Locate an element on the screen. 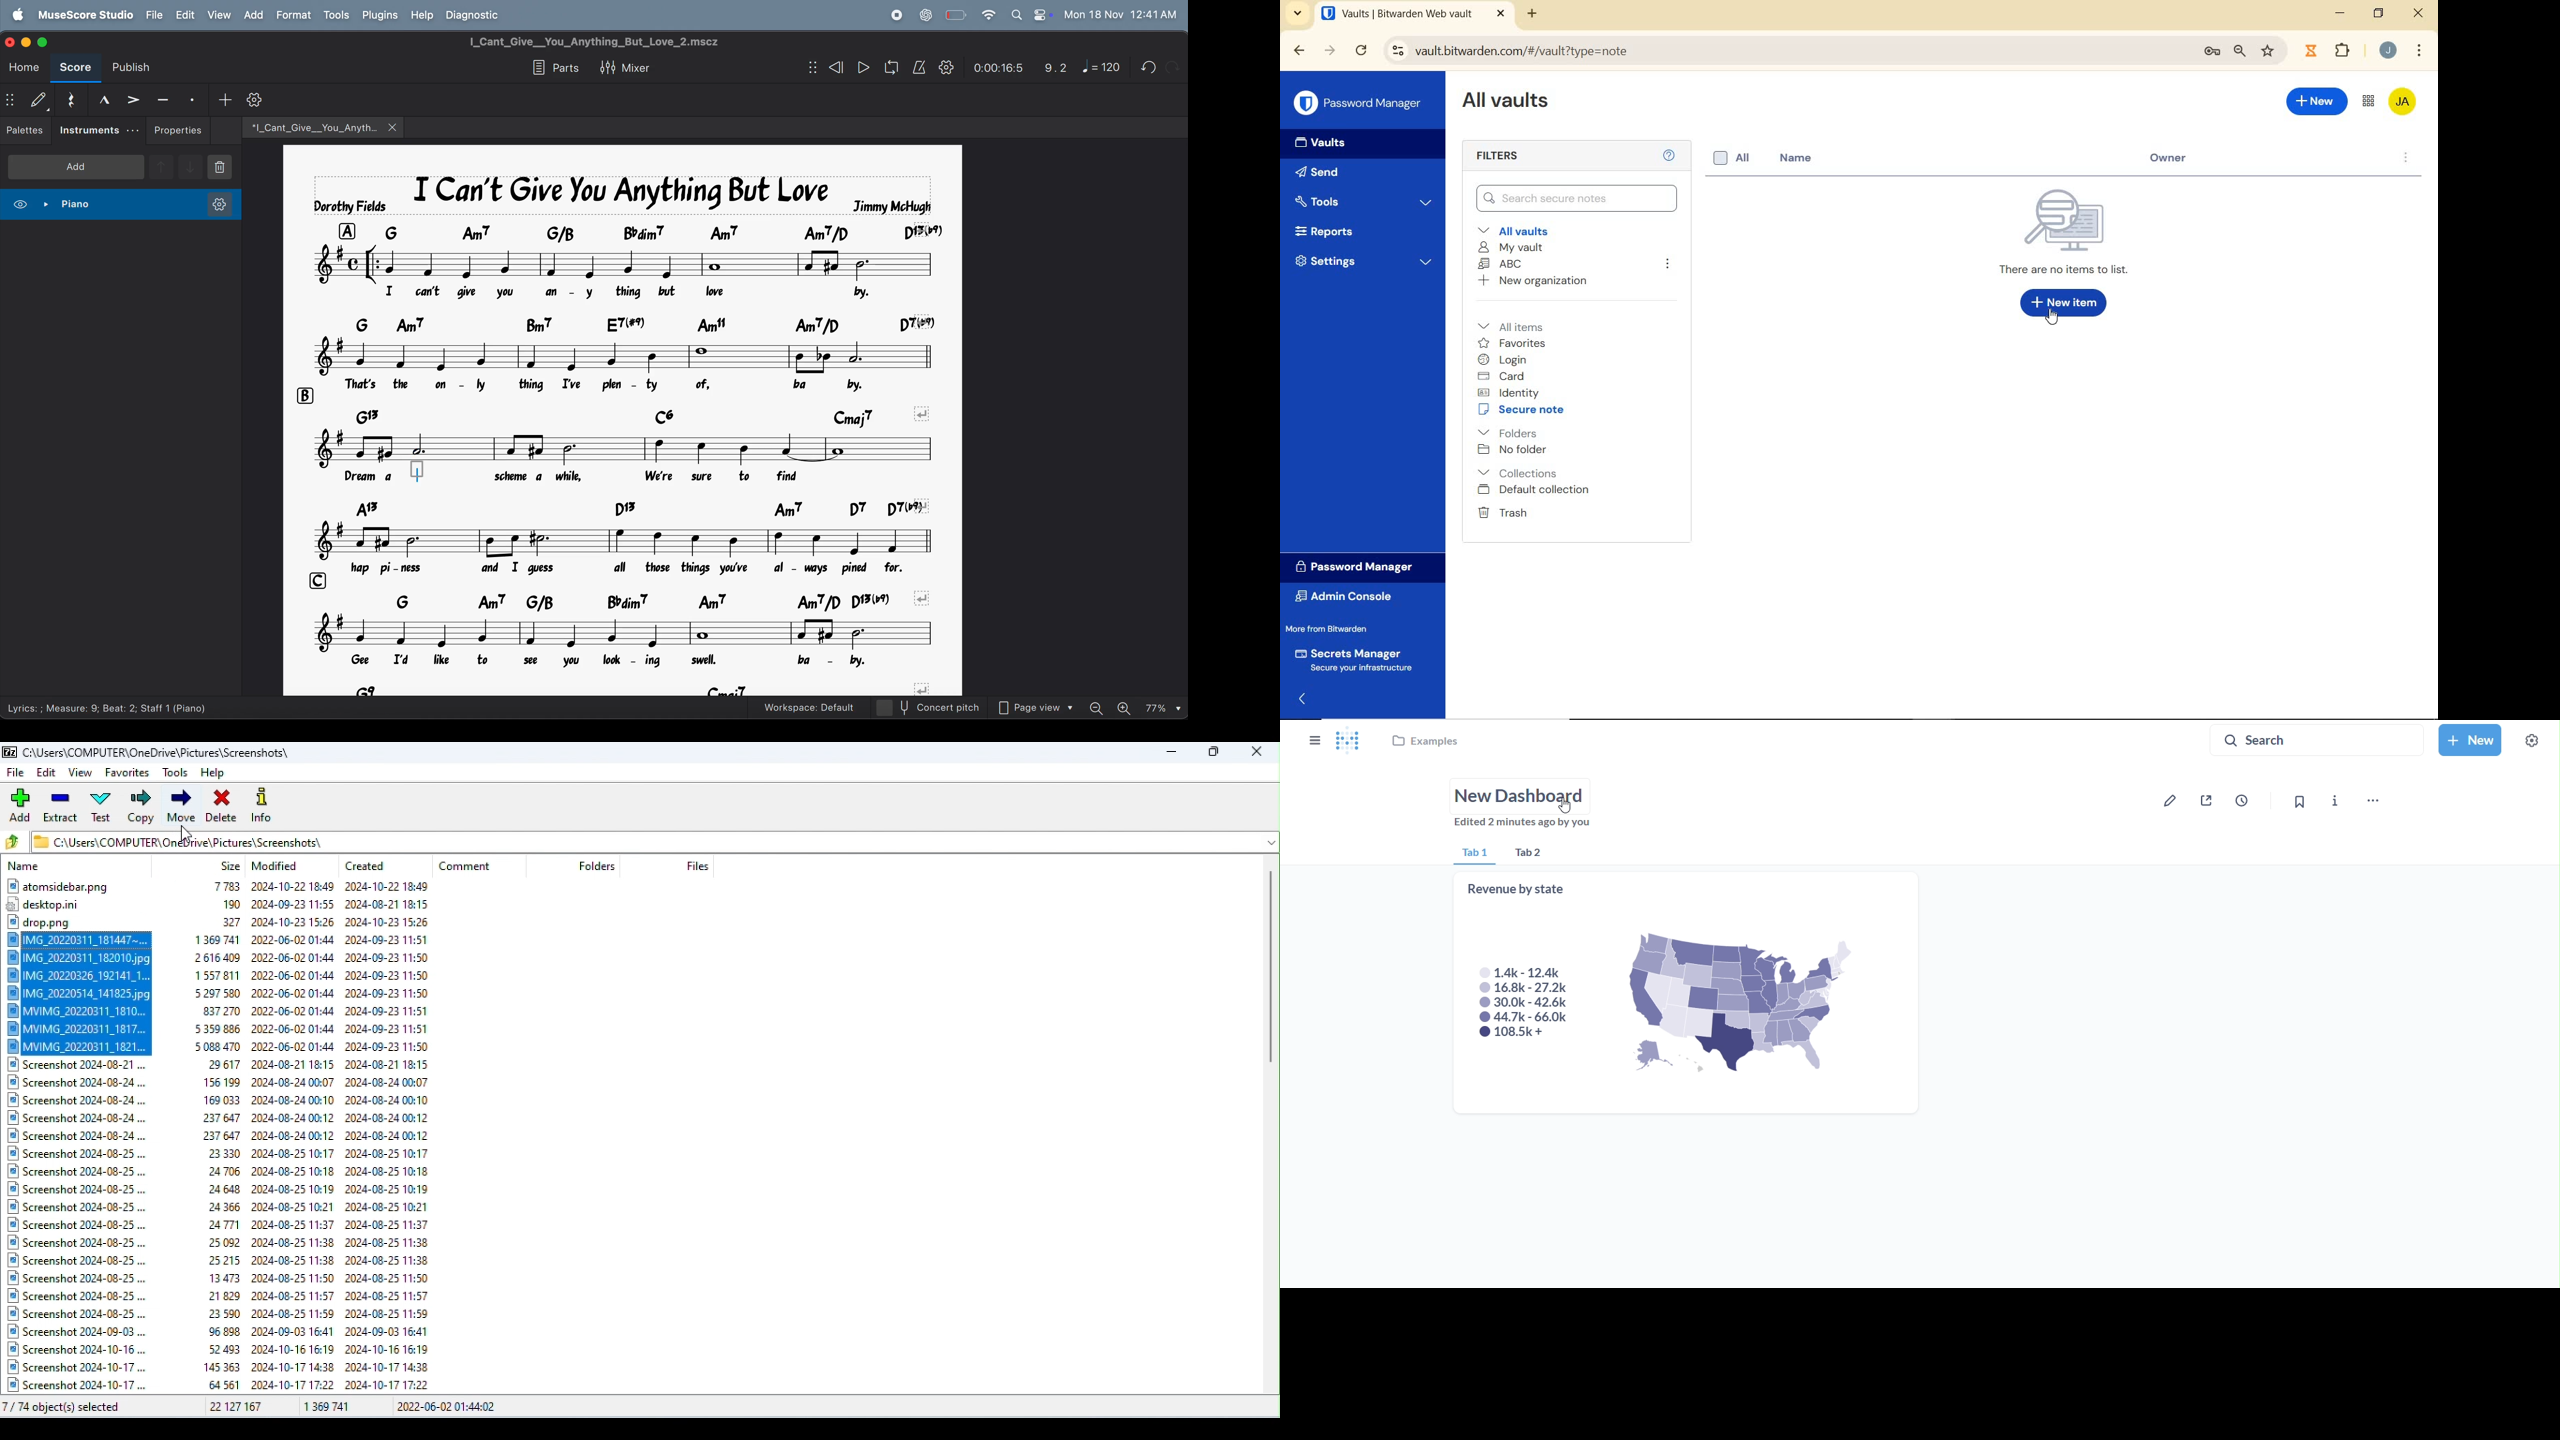 The width and height of the screenshot is (2576, 1456). rest is located at coordinates (69, 98).